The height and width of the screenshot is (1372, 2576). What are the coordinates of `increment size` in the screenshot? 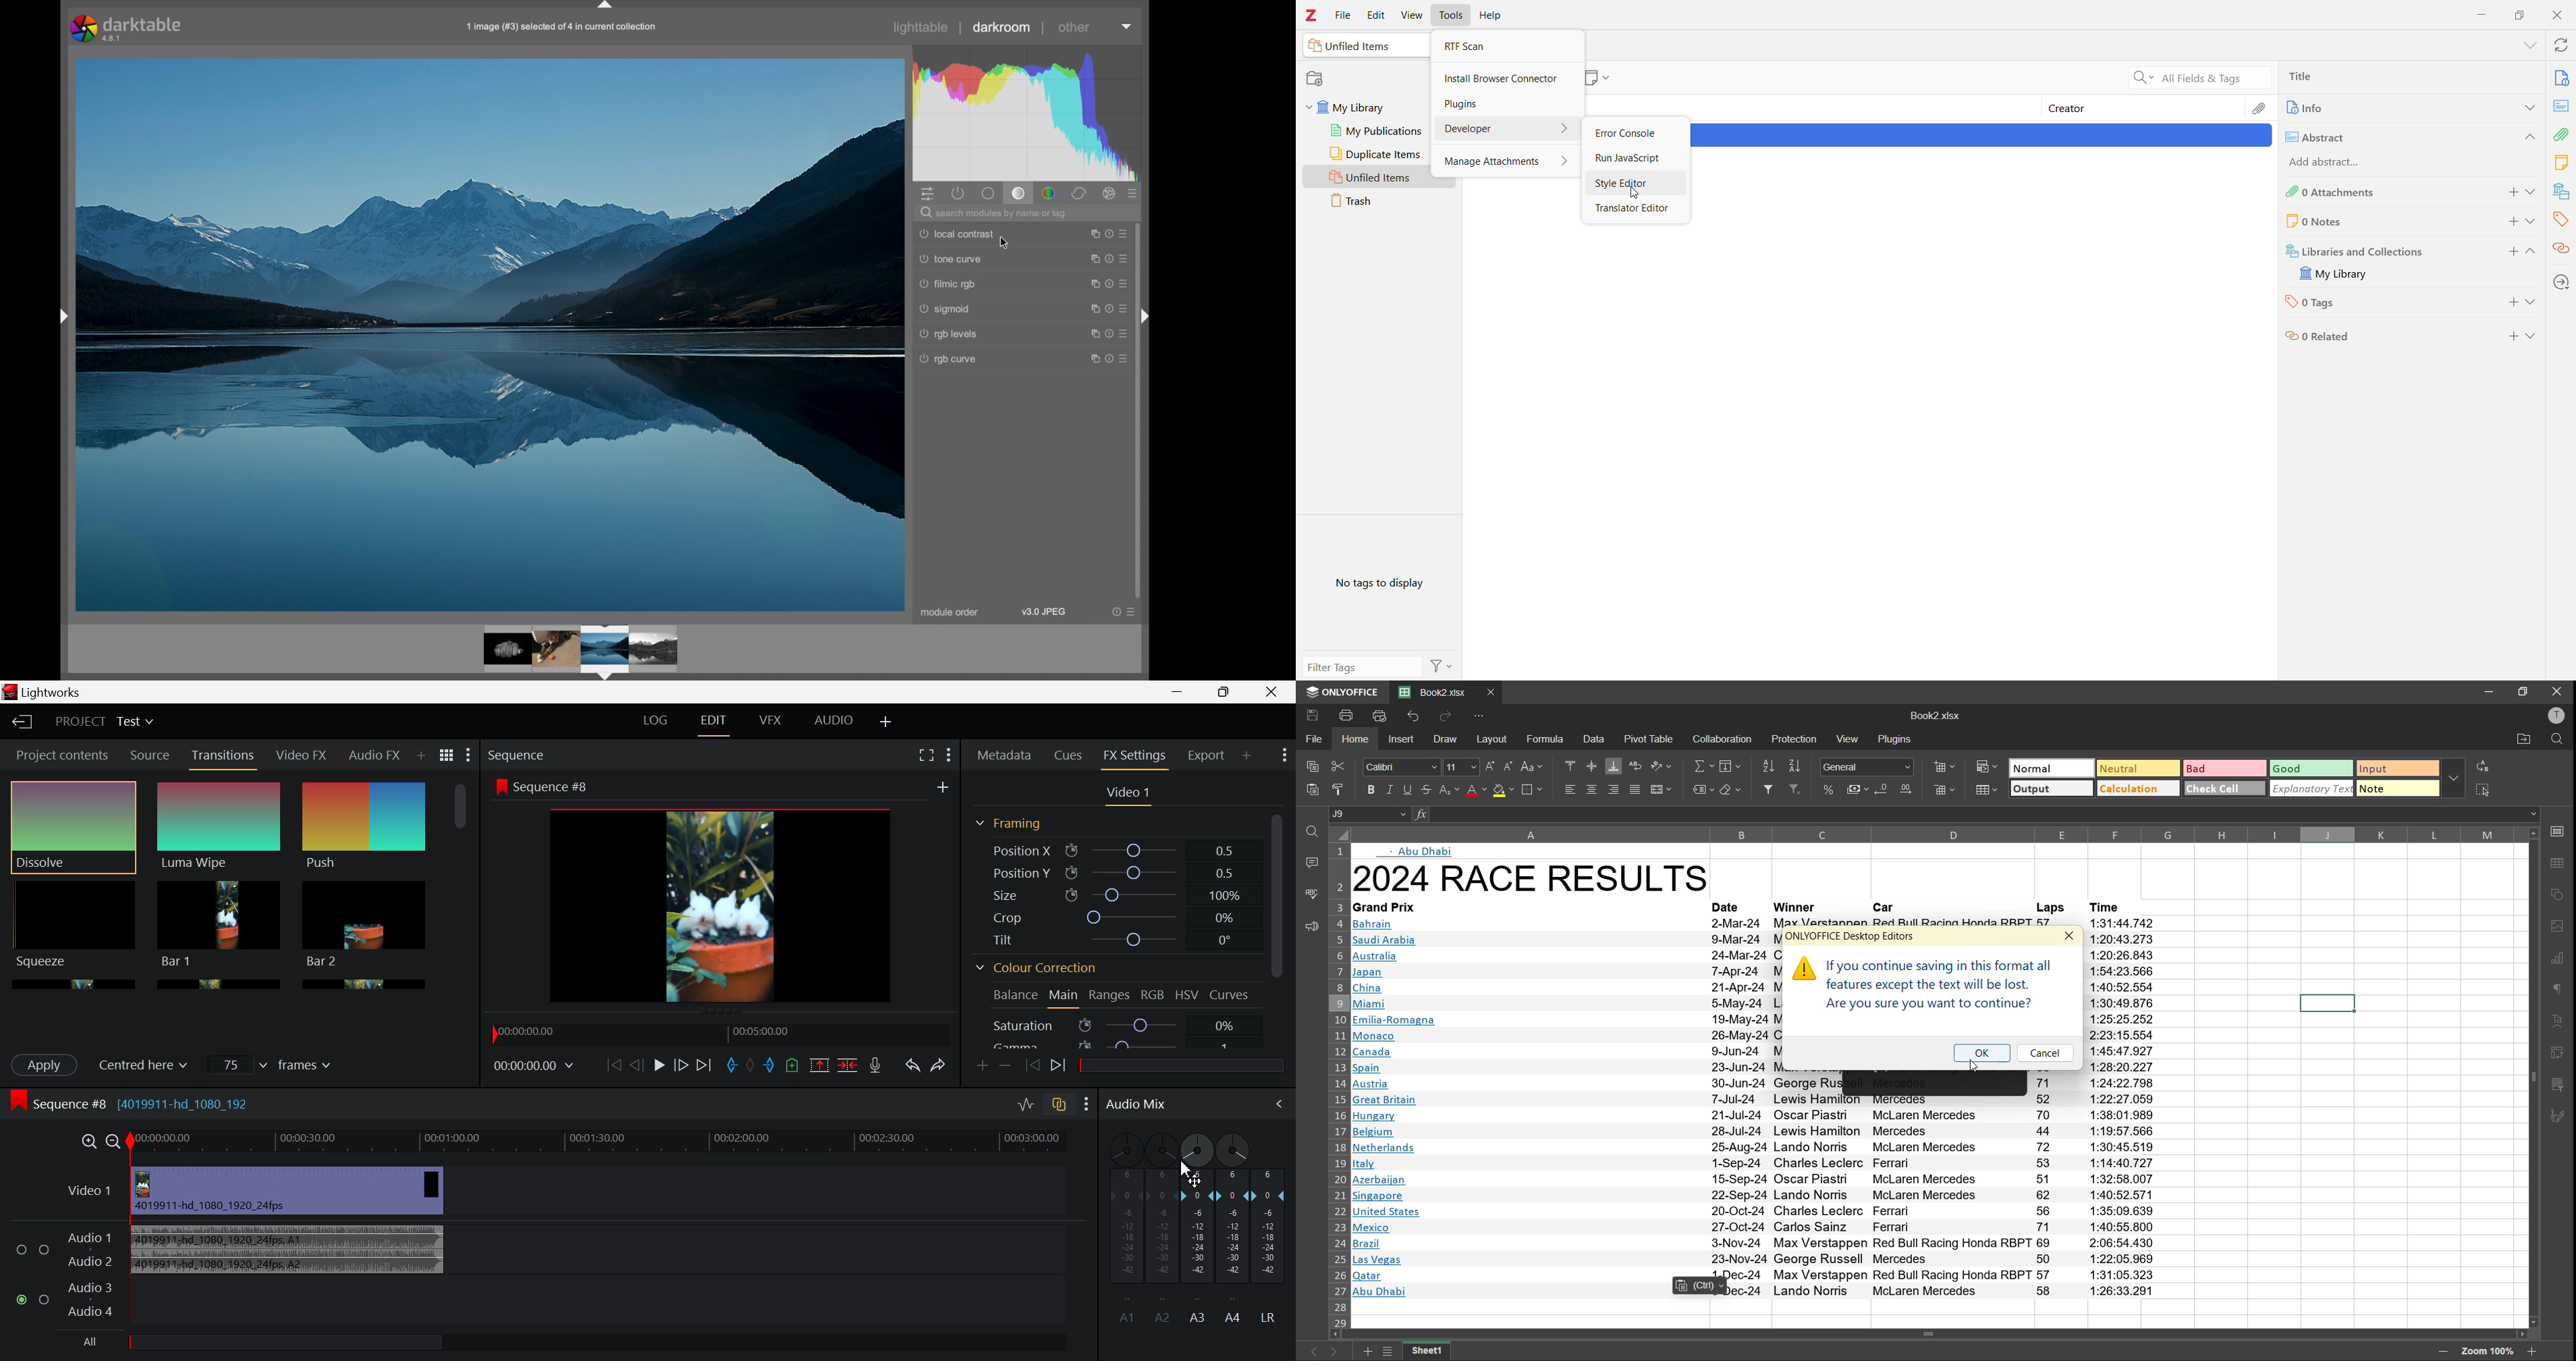 It's located at (1488, 764).